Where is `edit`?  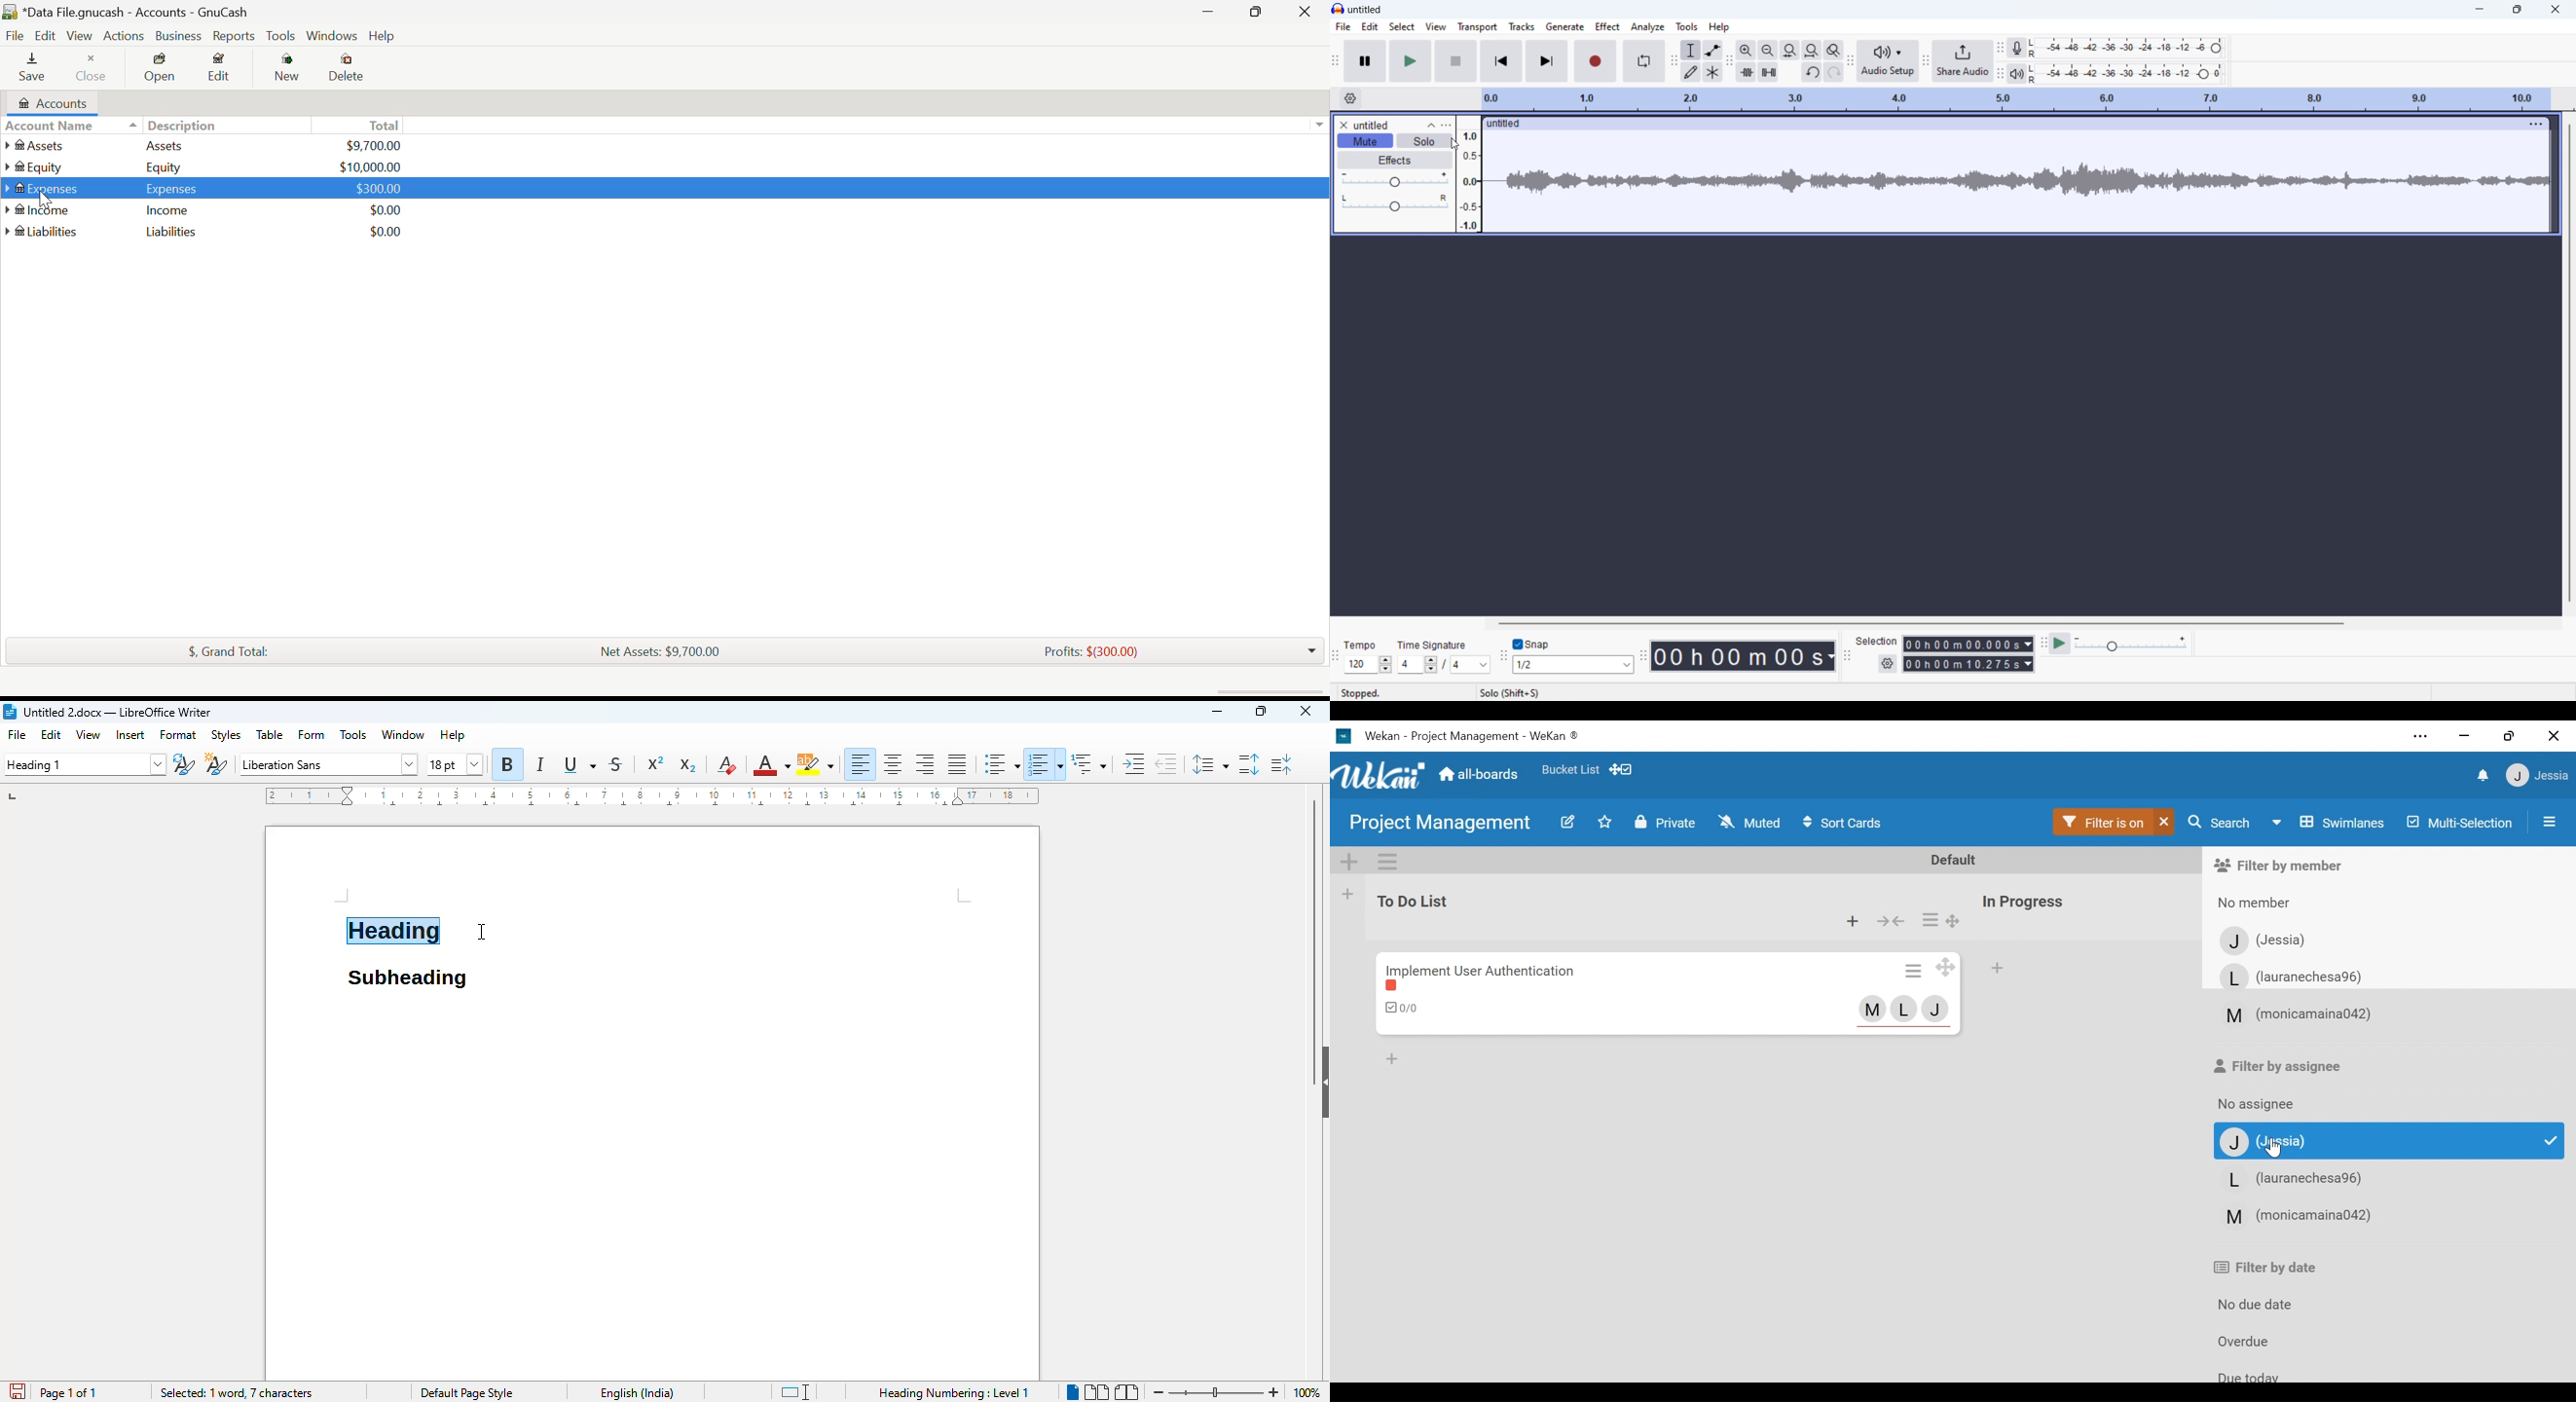 edit is located at coordinates (52, 734).